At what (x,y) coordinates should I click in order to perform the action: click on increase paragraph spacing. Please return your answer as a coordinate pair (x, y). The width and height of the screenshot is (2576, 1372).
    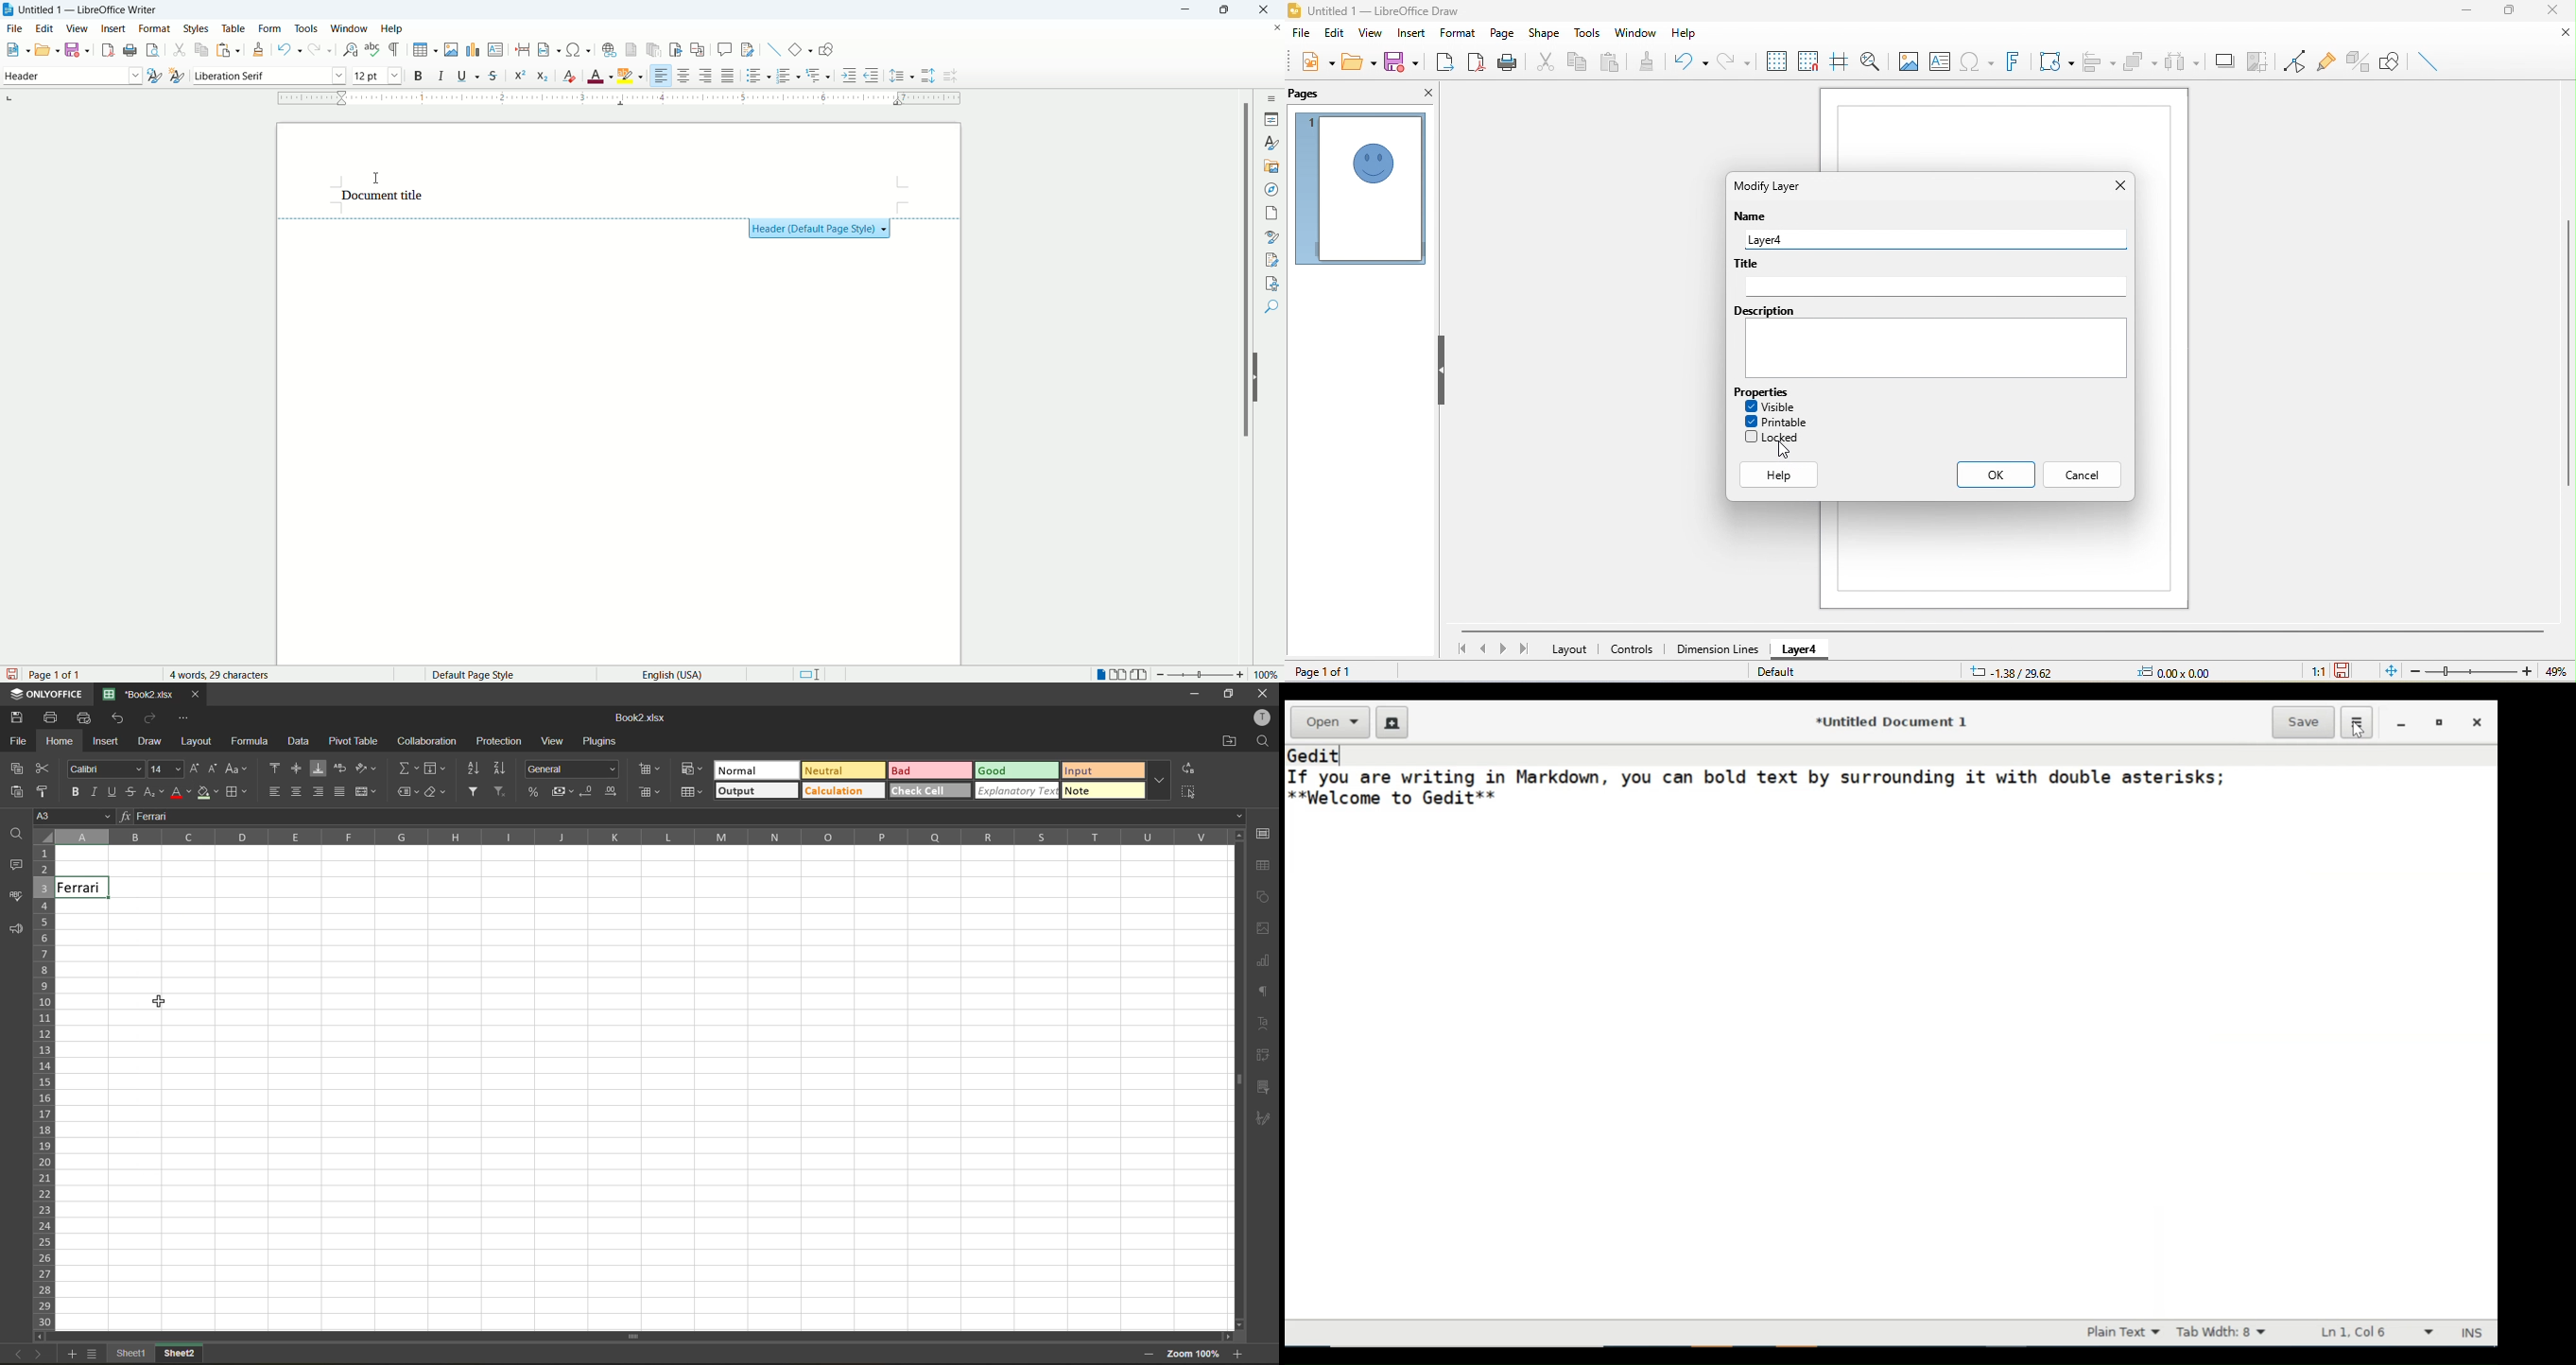
    Looking at the image, I should click on (929, 76).